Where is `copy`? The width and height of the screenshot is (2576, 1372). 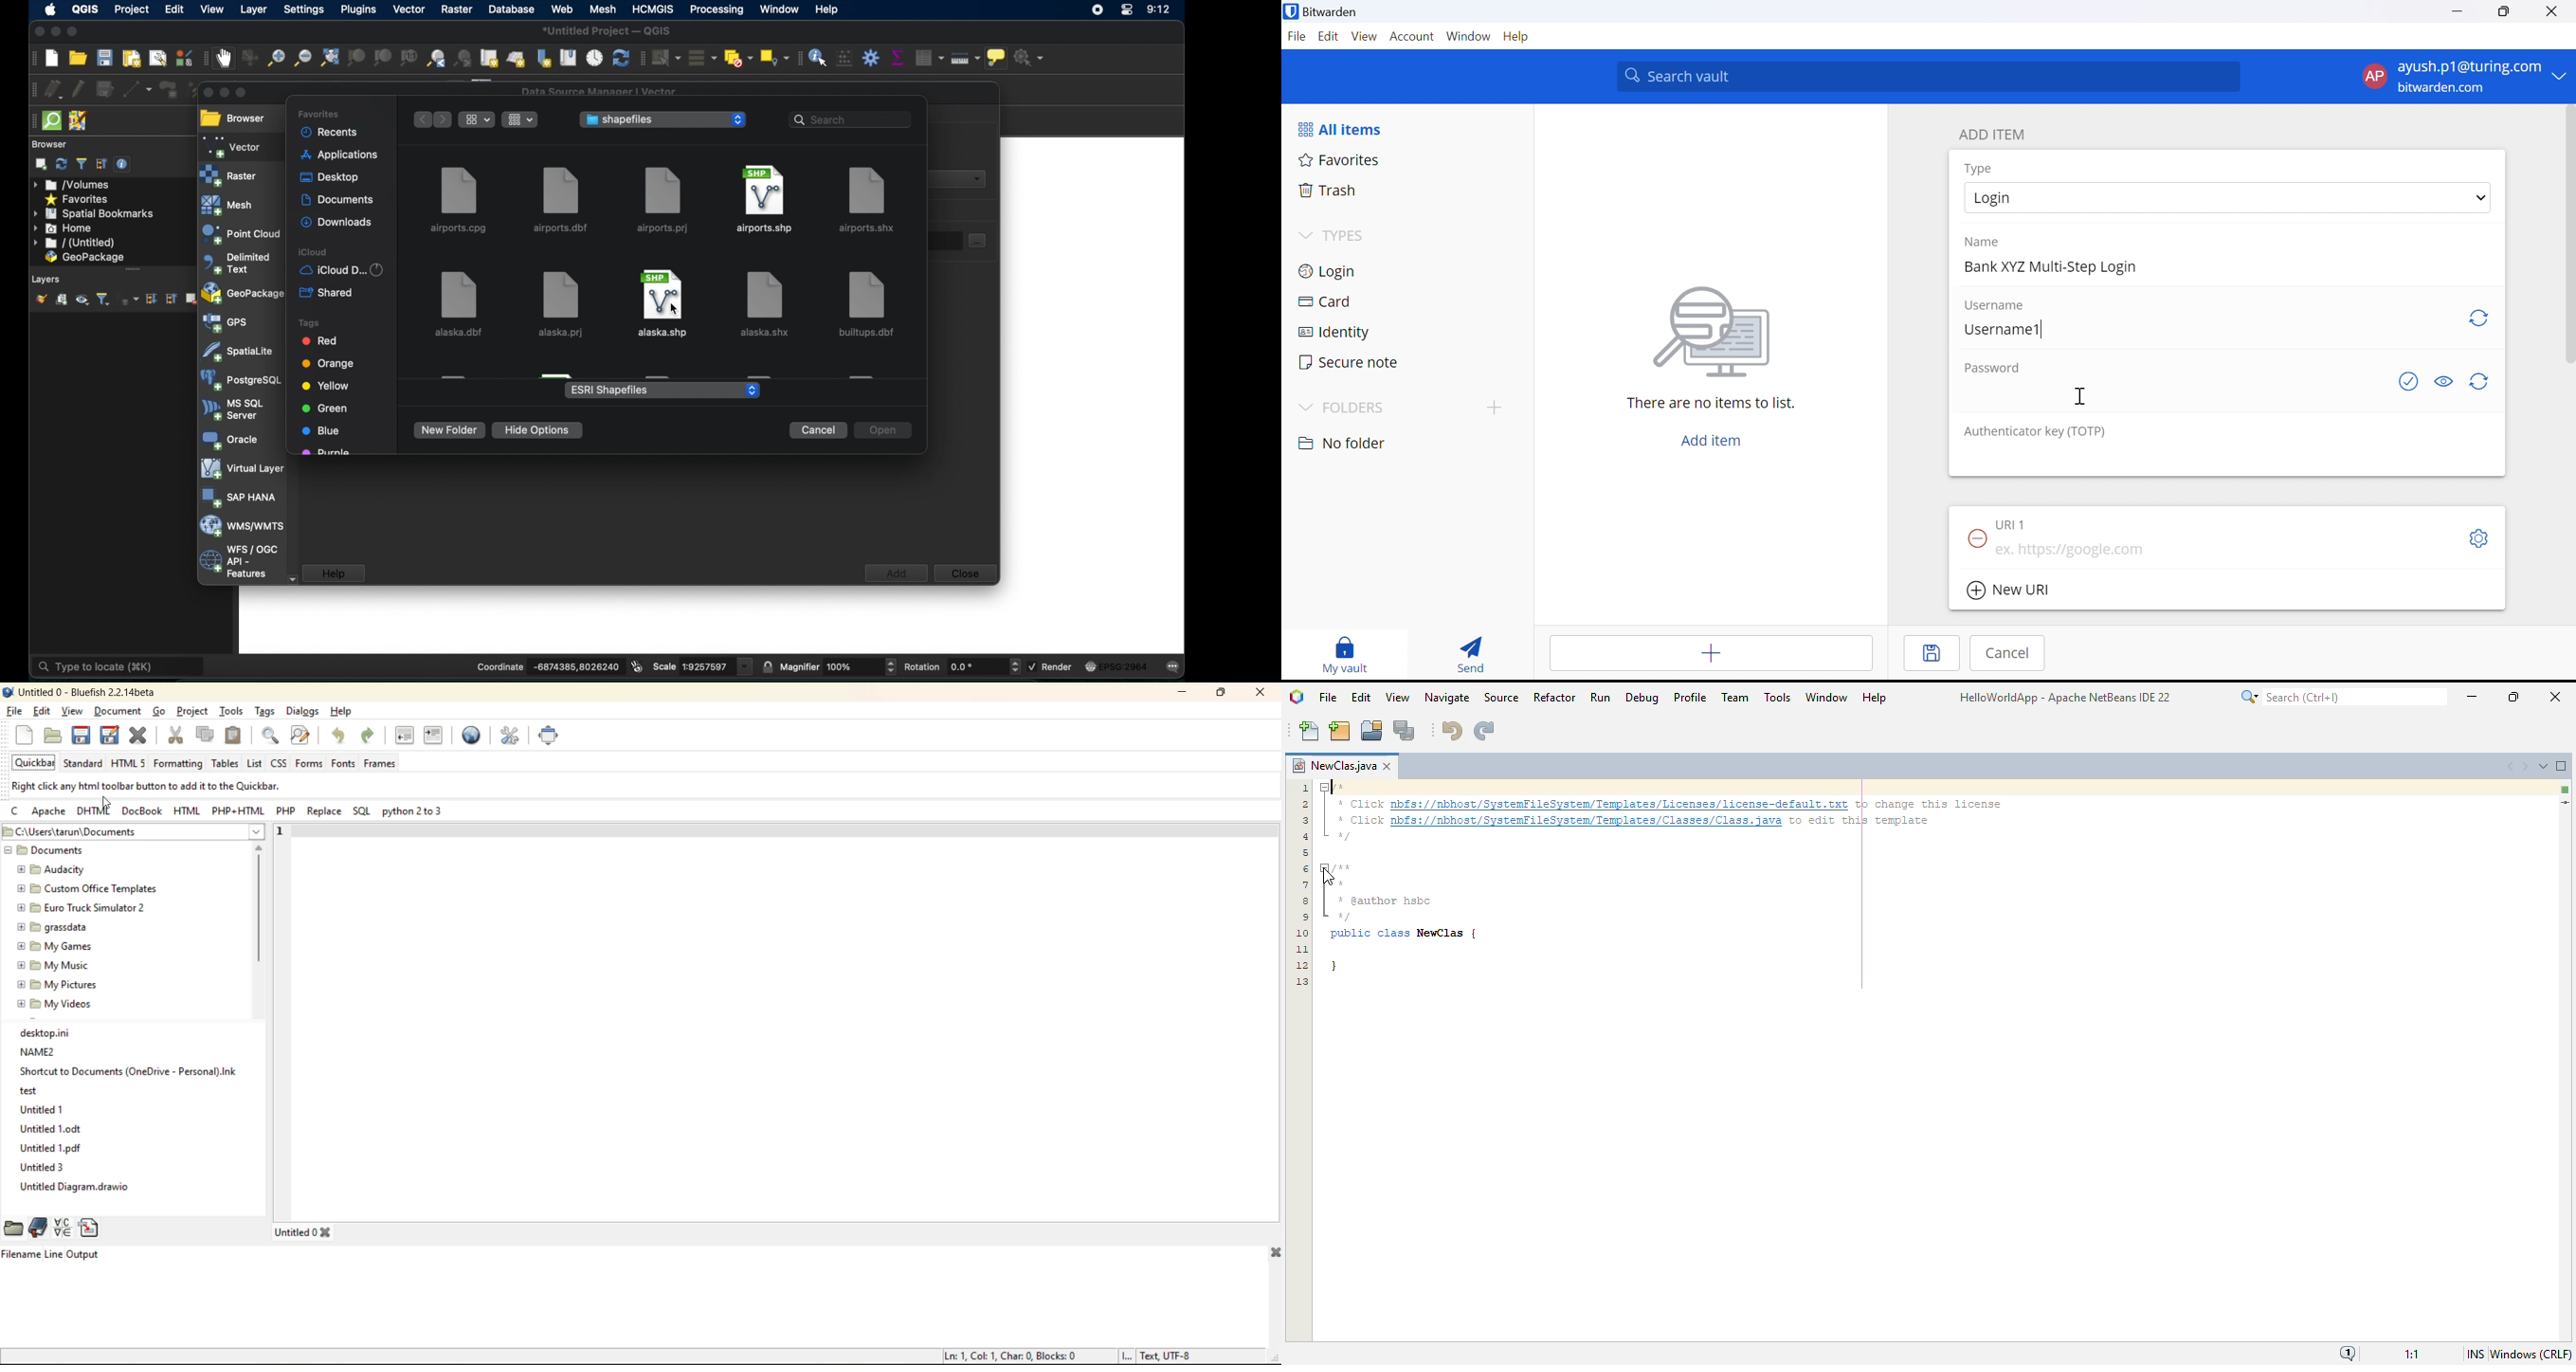 copy is located at coordinates (206, 737).